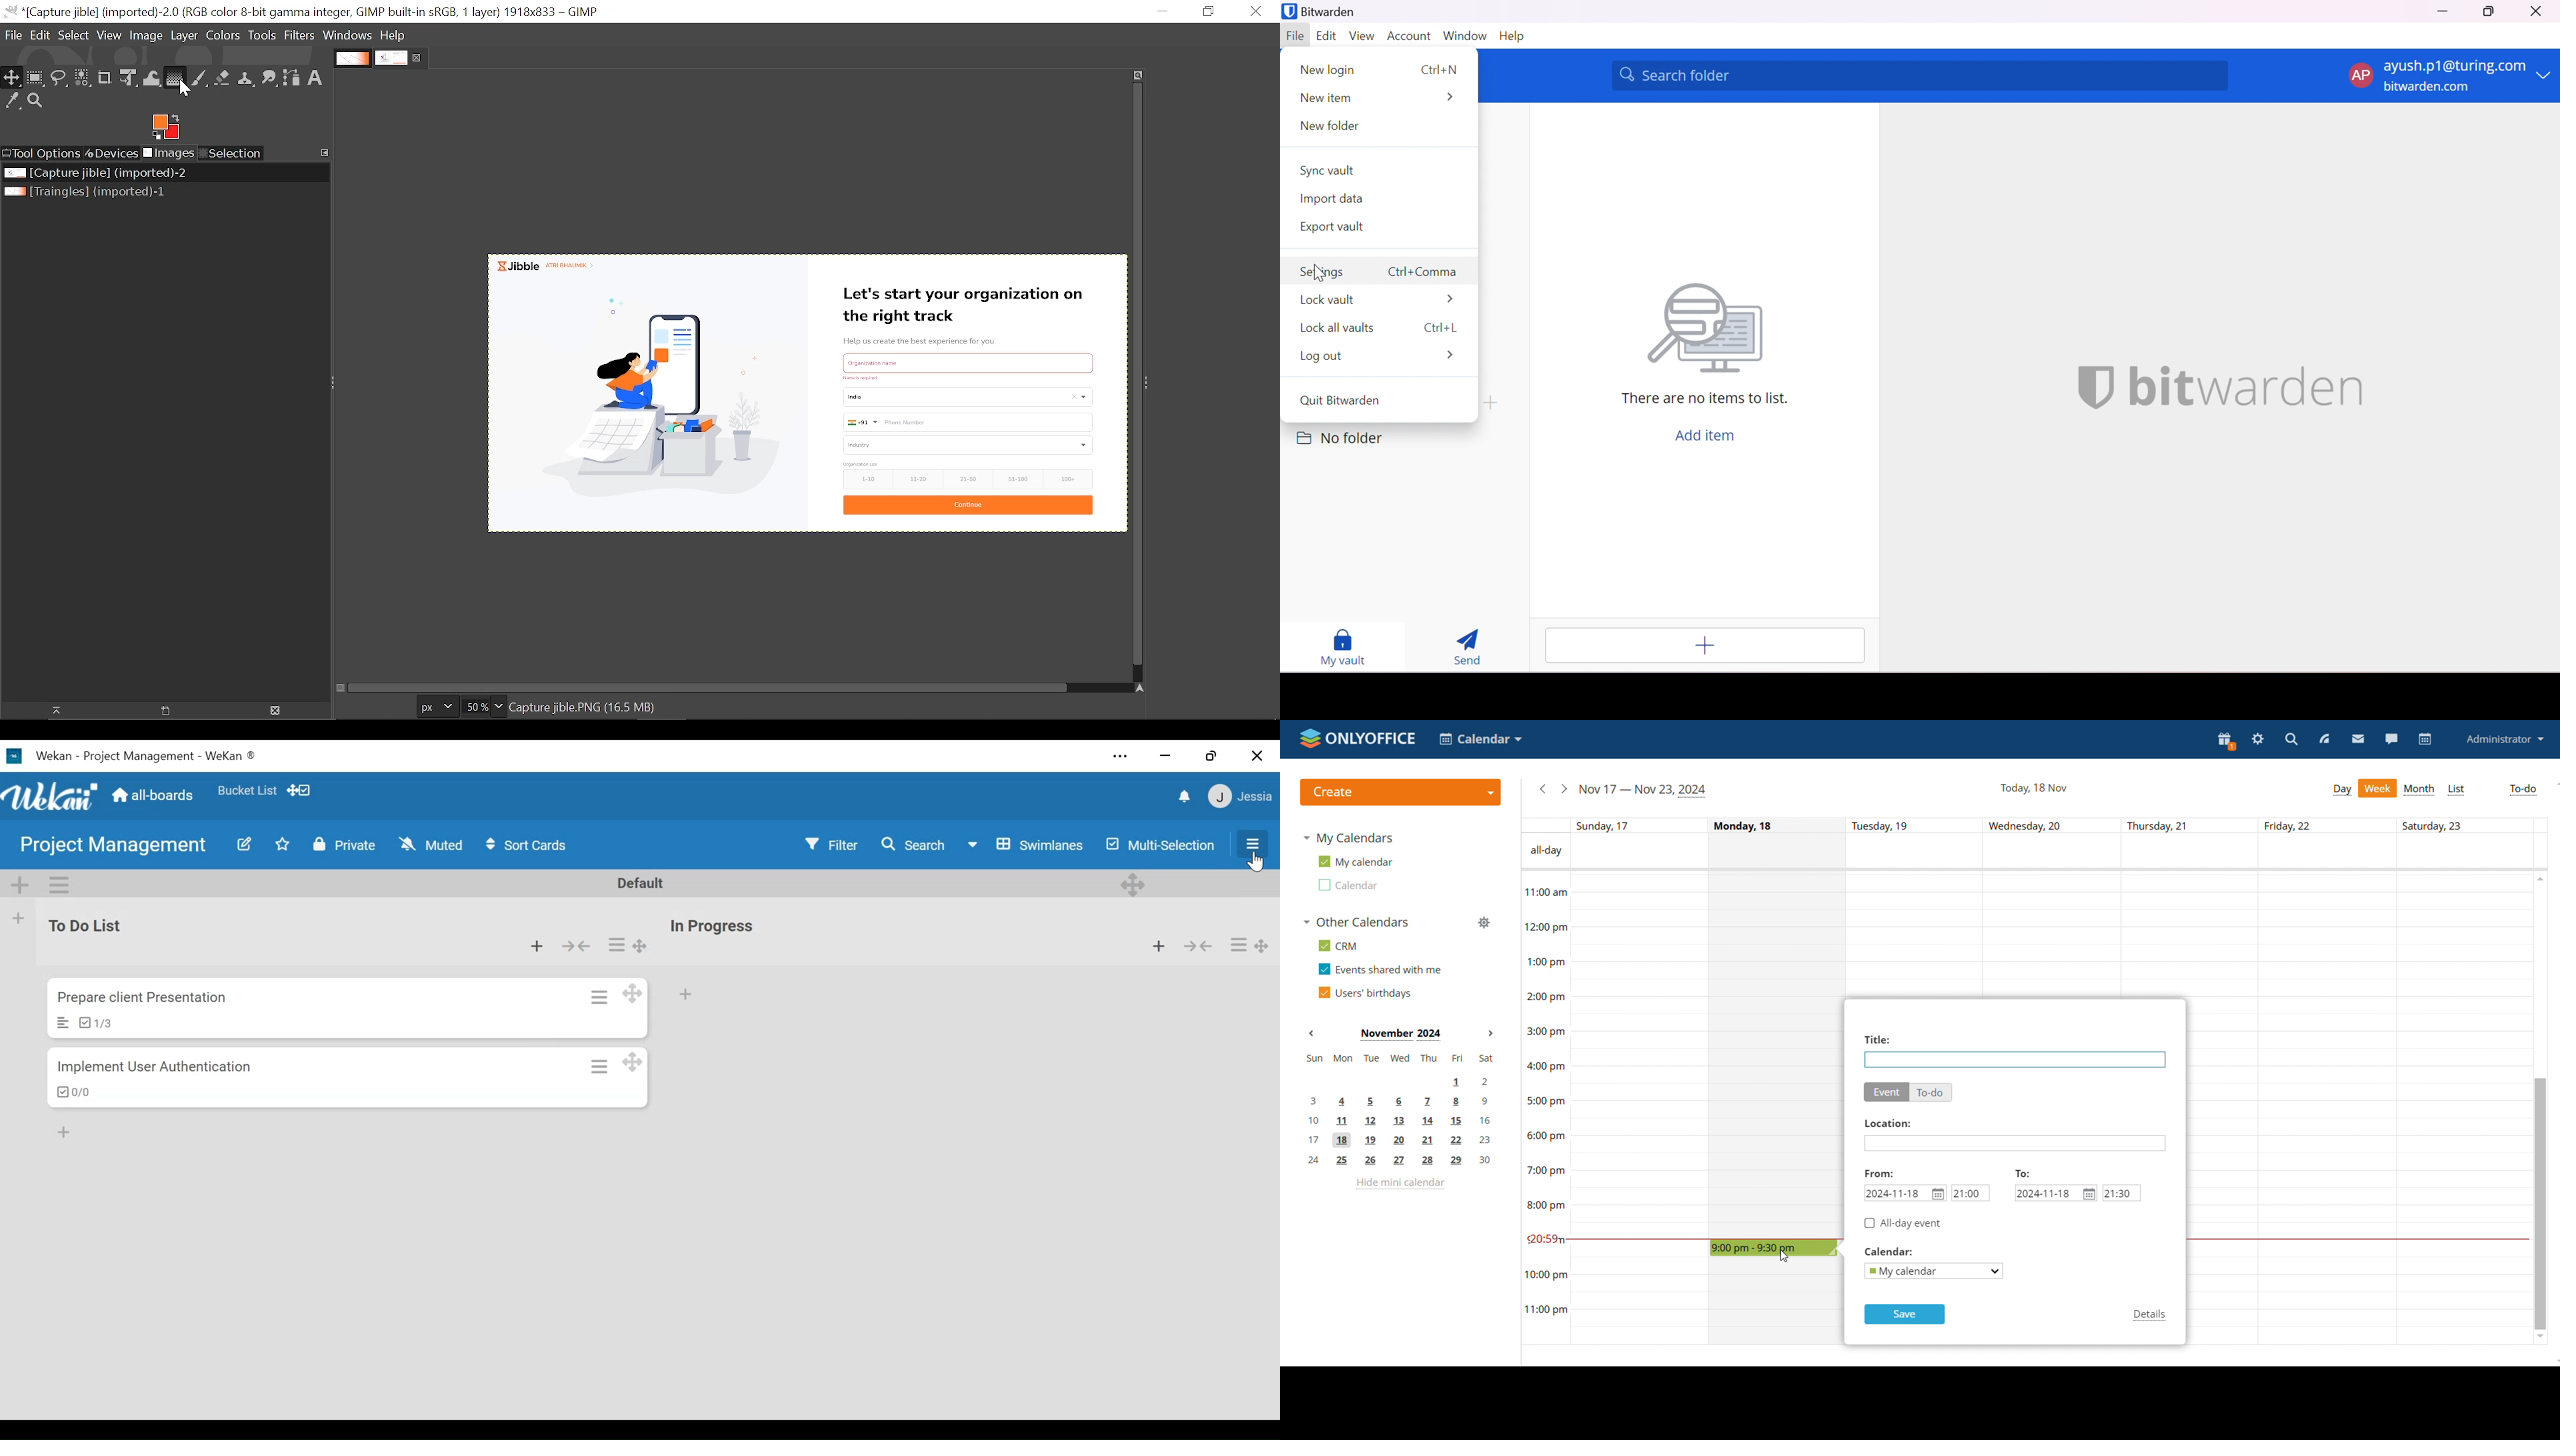  Describe the element at coordinates (285, 844) in the screenshot. I see `Toggle Favorite` at that location.